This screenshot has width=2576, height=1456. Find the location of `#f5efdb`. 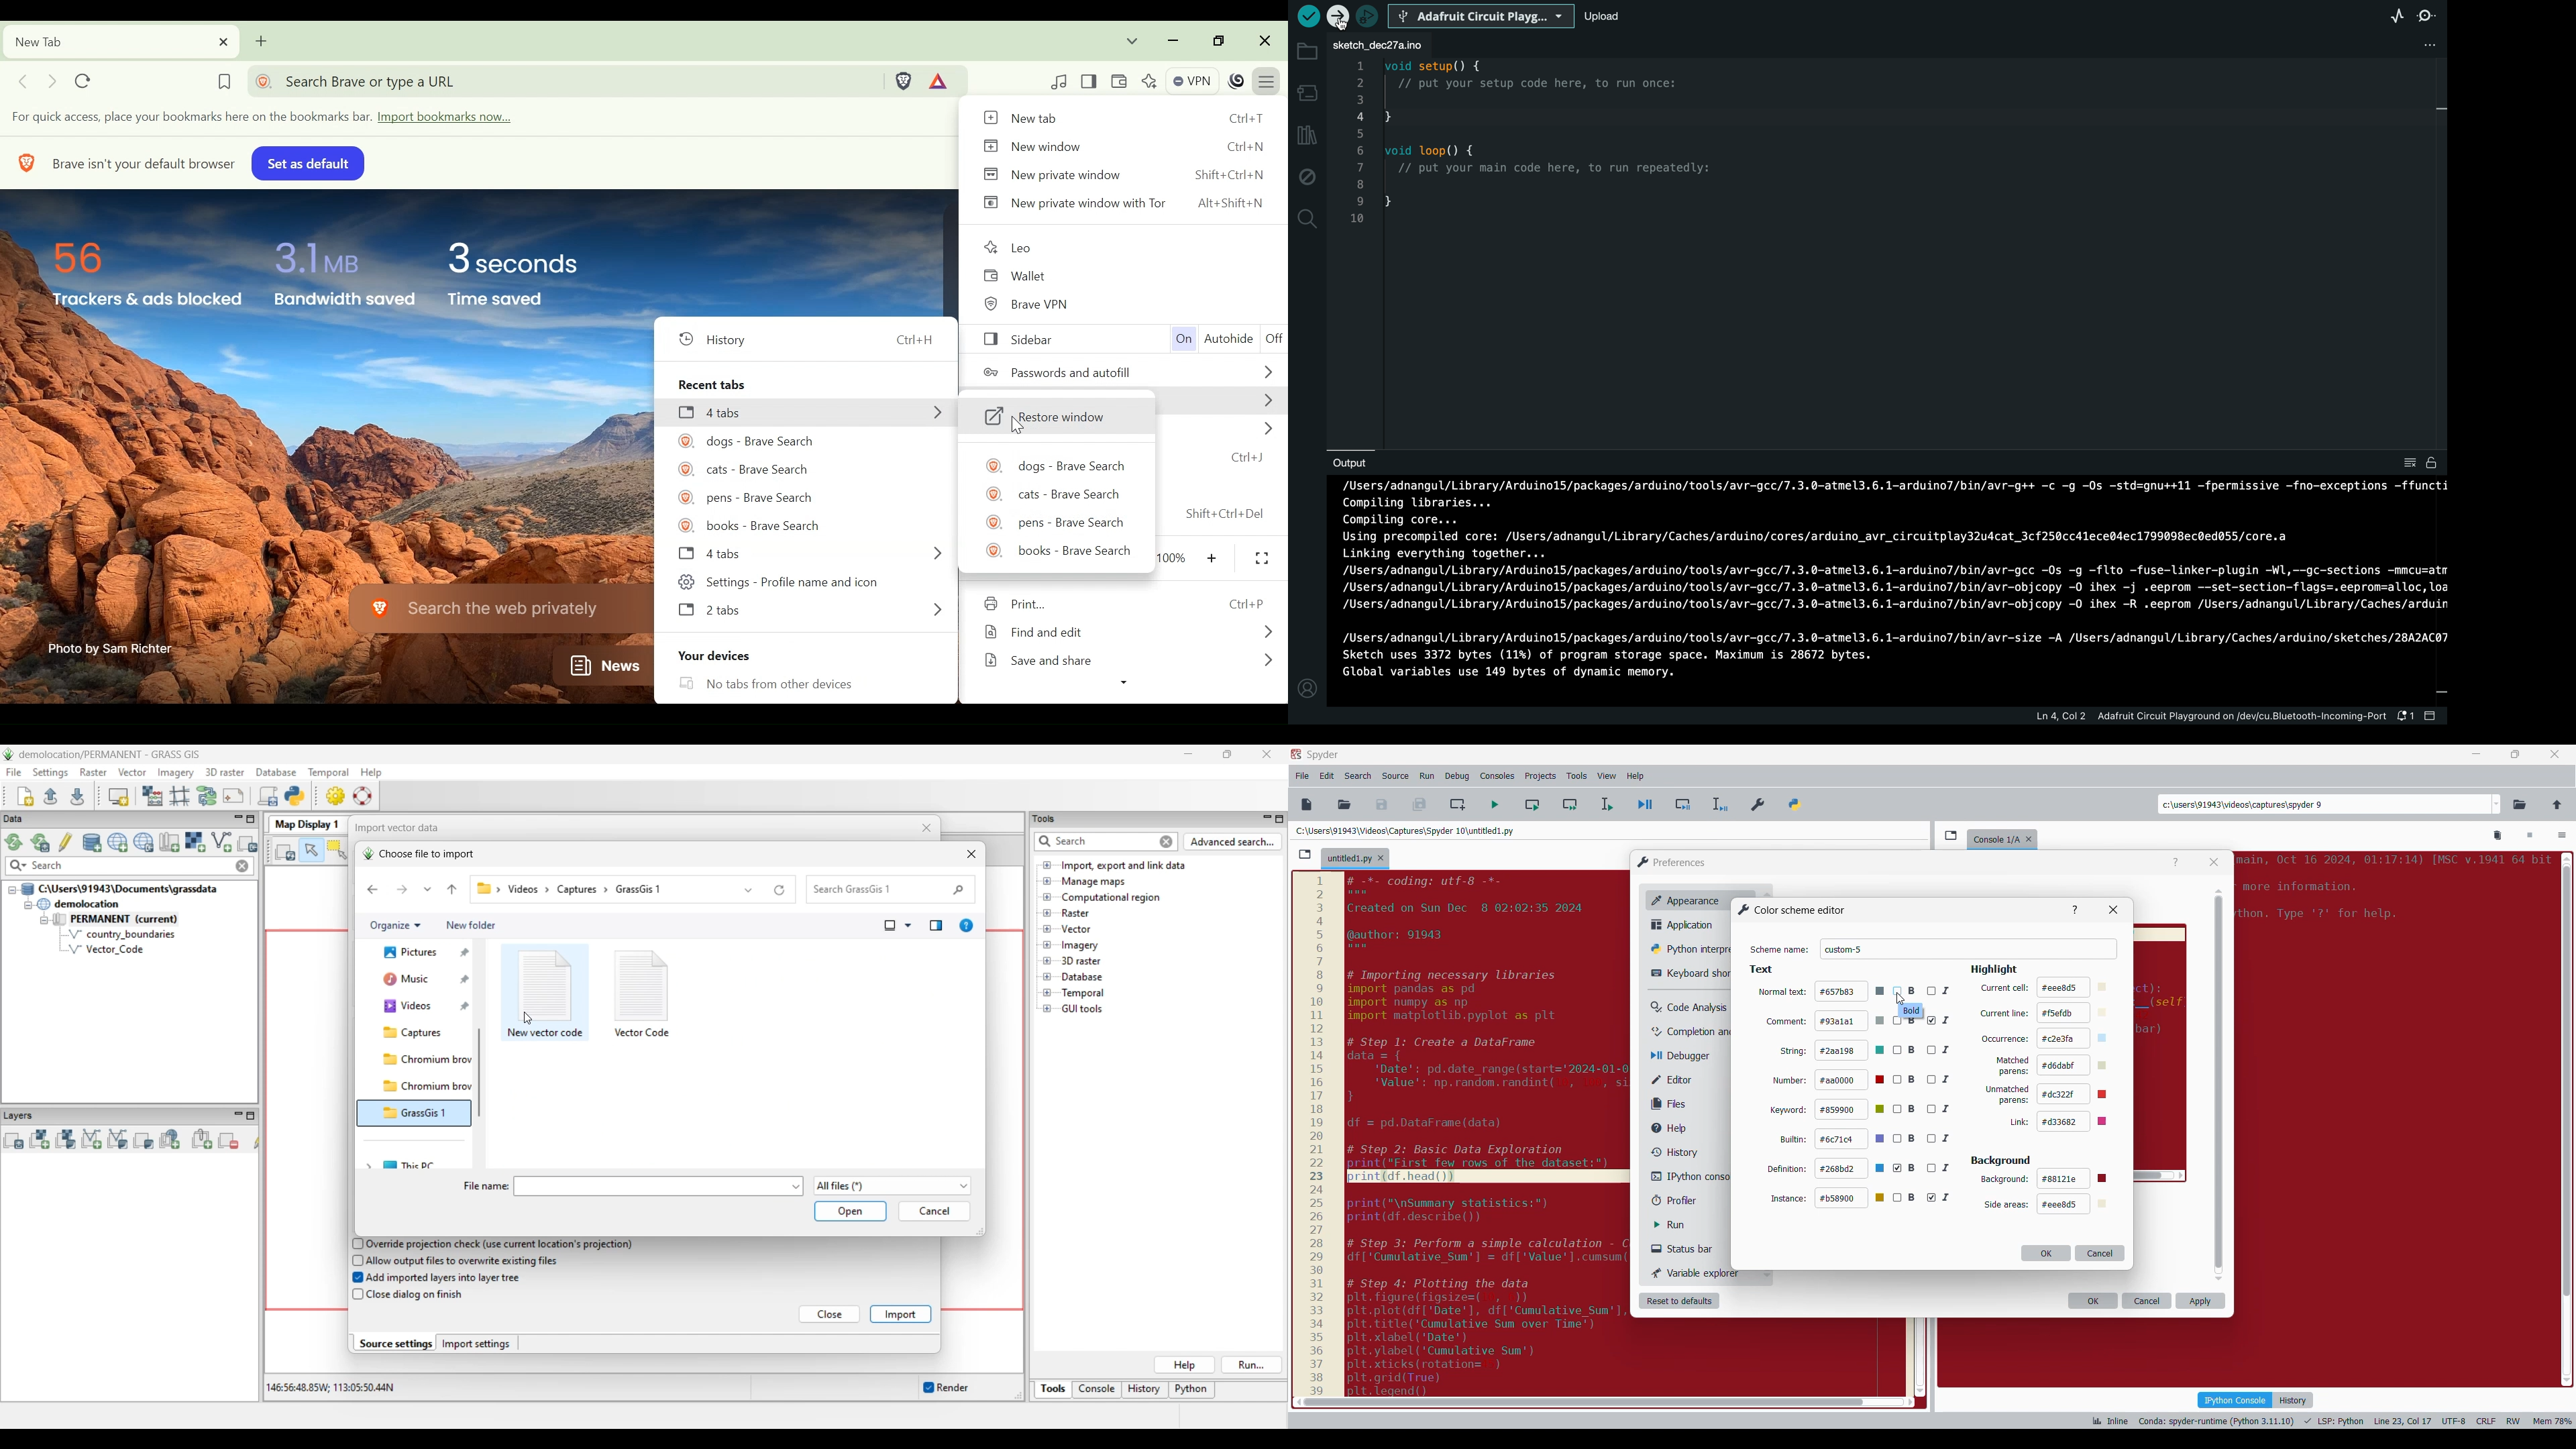

#f5efdb is located at coordinates (2074, 1013).